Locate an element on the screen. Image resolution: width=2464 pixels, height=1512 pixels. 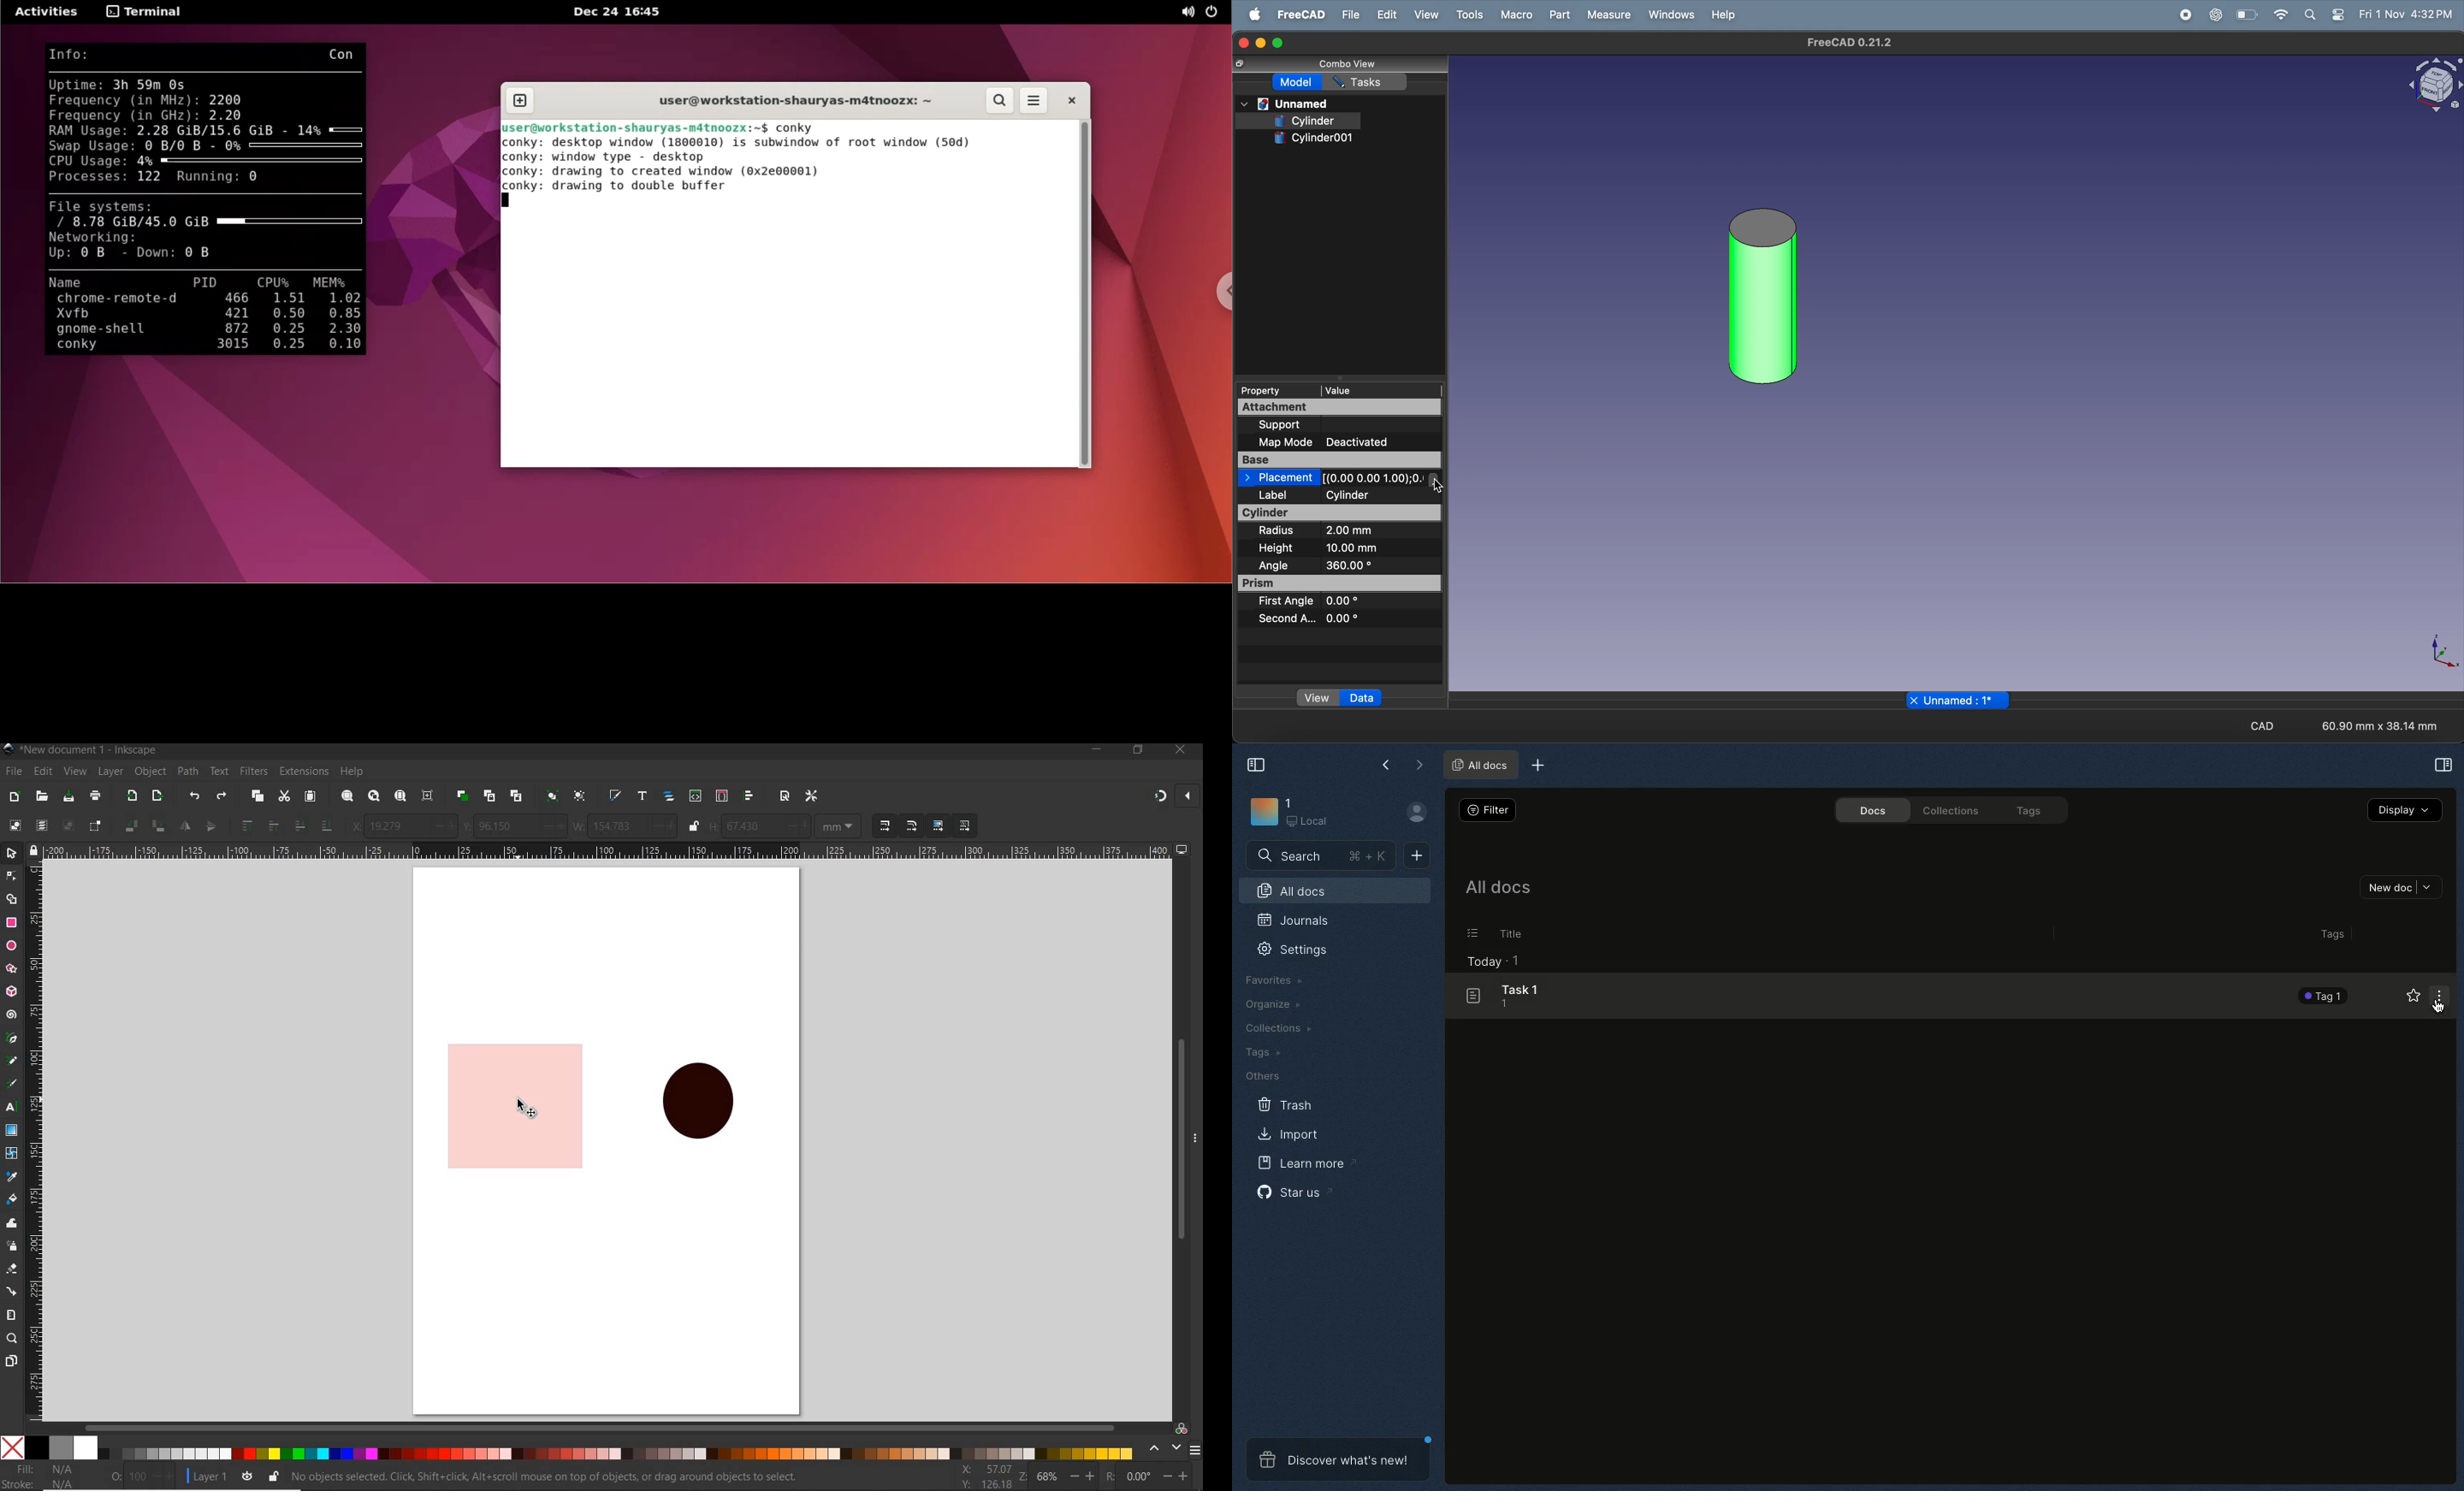
Trash is located at coordinates (1280, 1103).